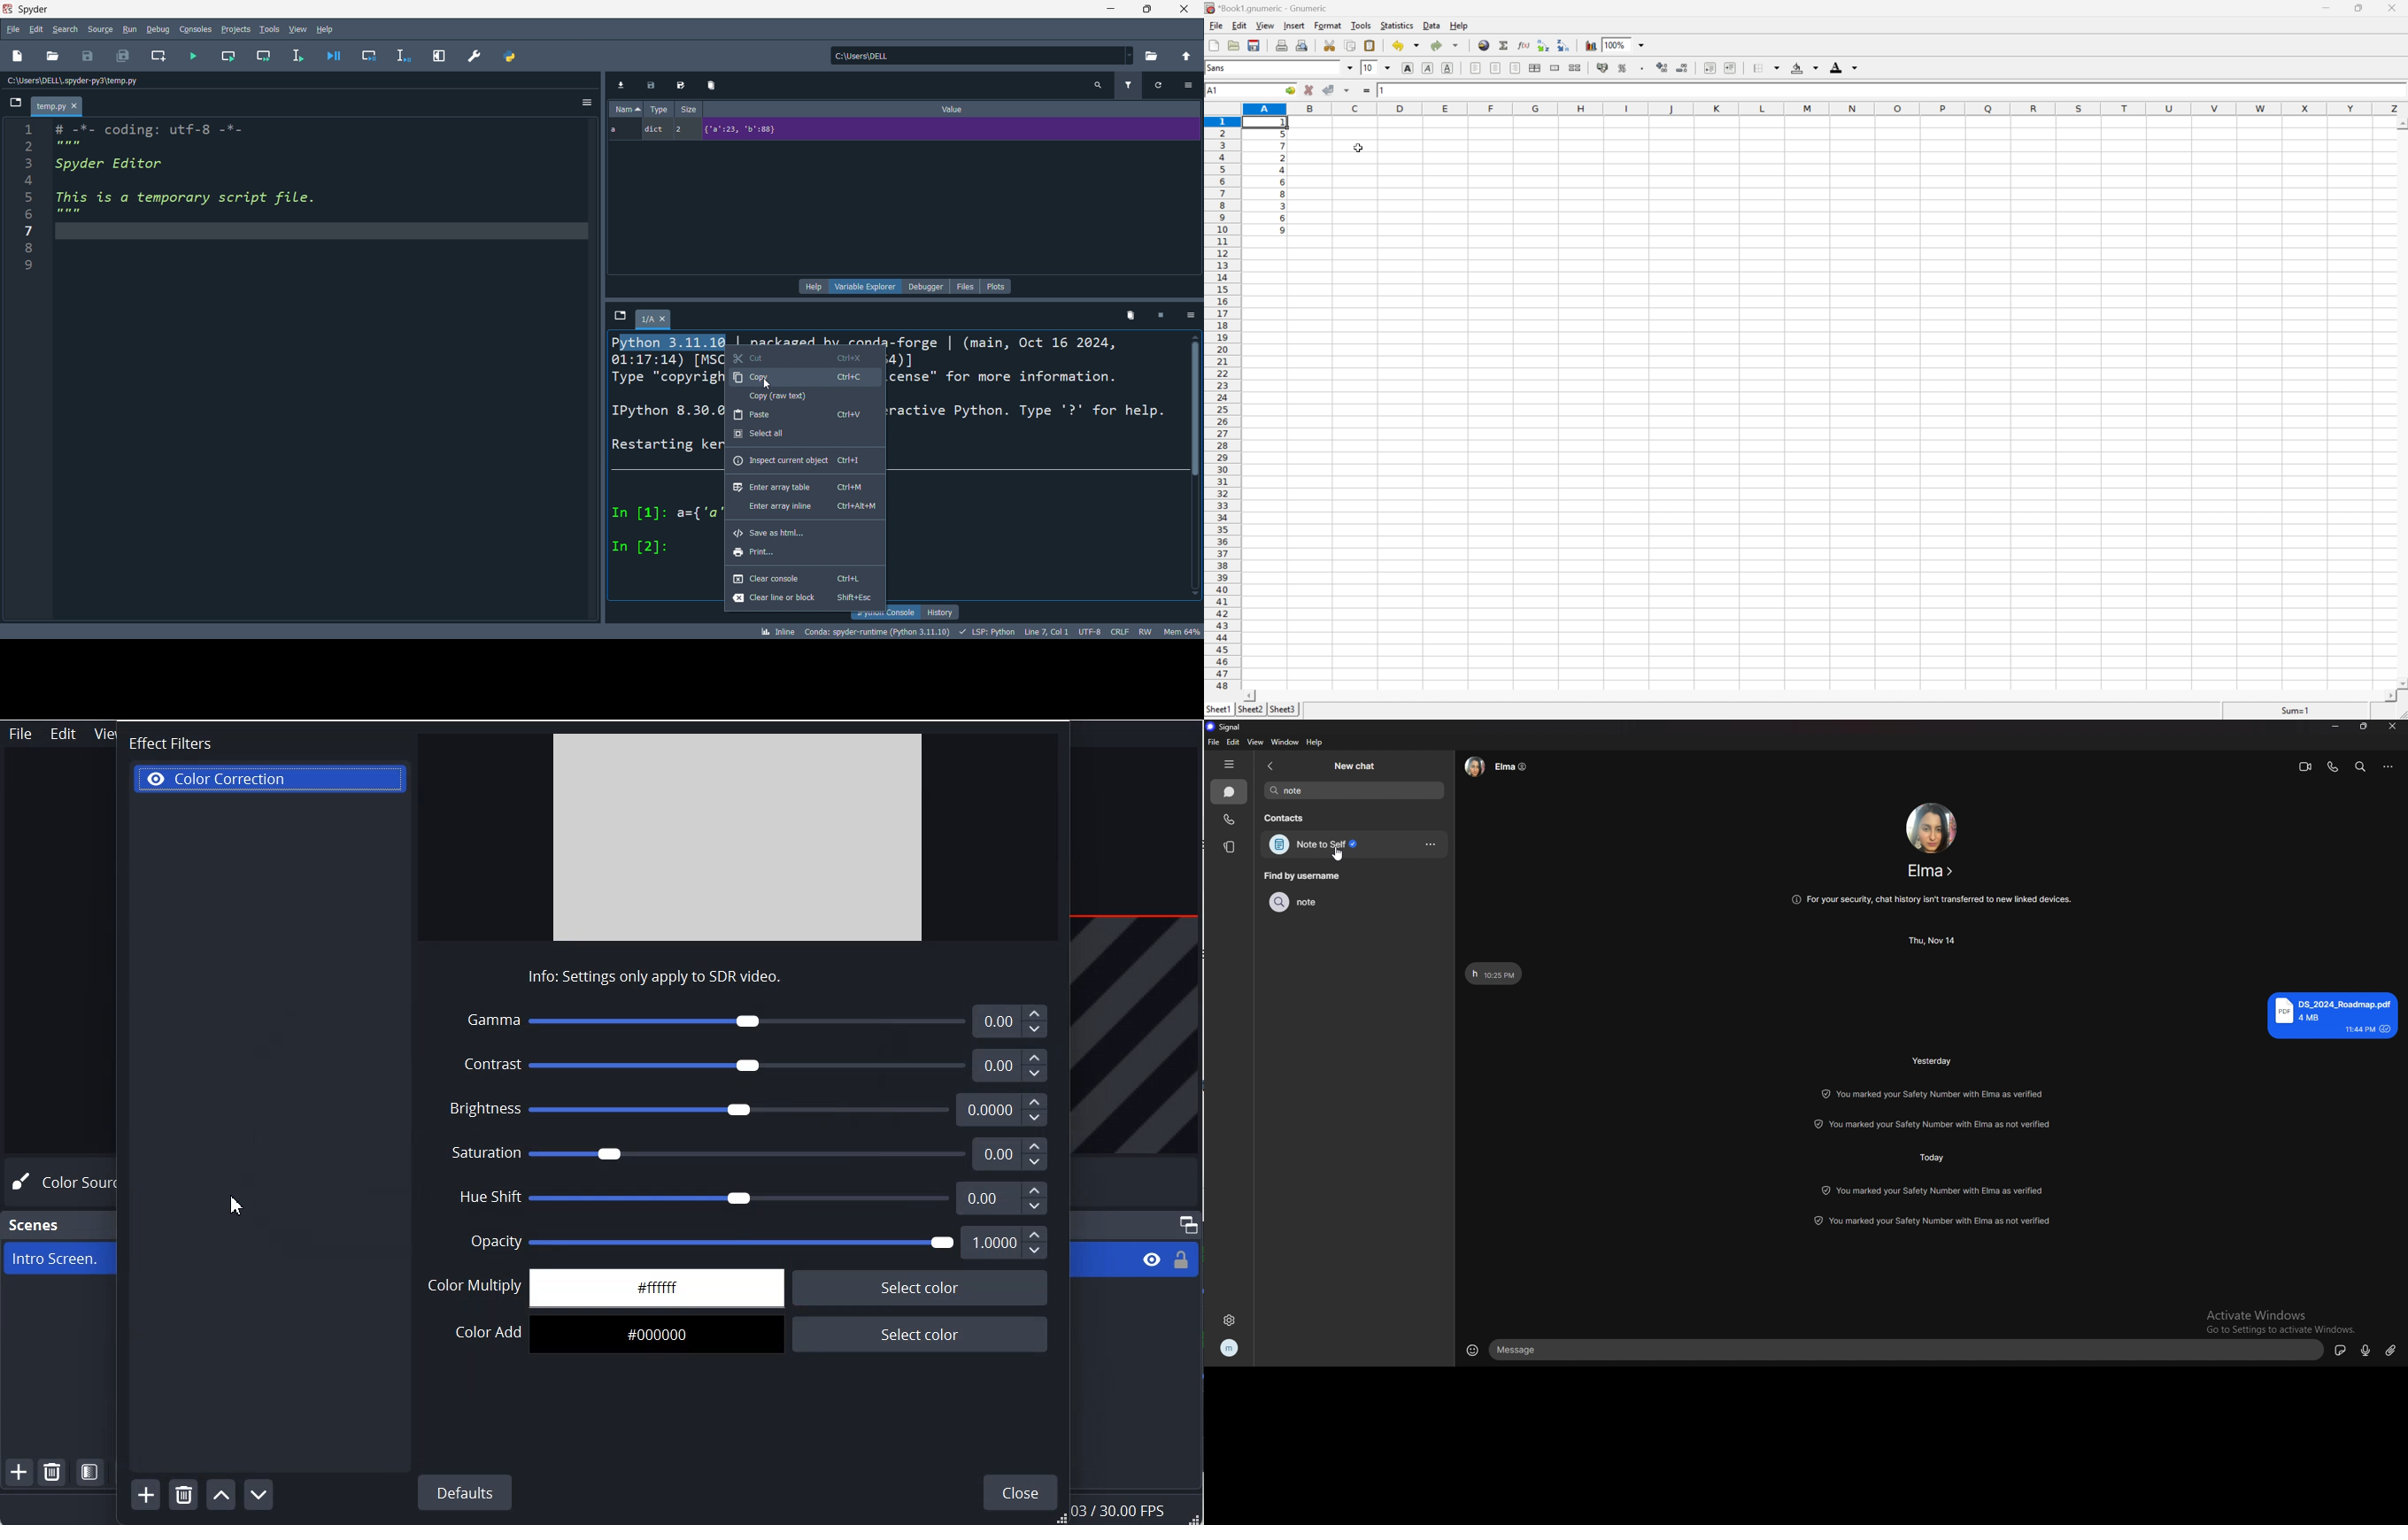 The image size is (2408, 1540). What do you see at coordinates (1130, 314) in the screenshot?
I see `delete` at bounding box center [1130, 314].